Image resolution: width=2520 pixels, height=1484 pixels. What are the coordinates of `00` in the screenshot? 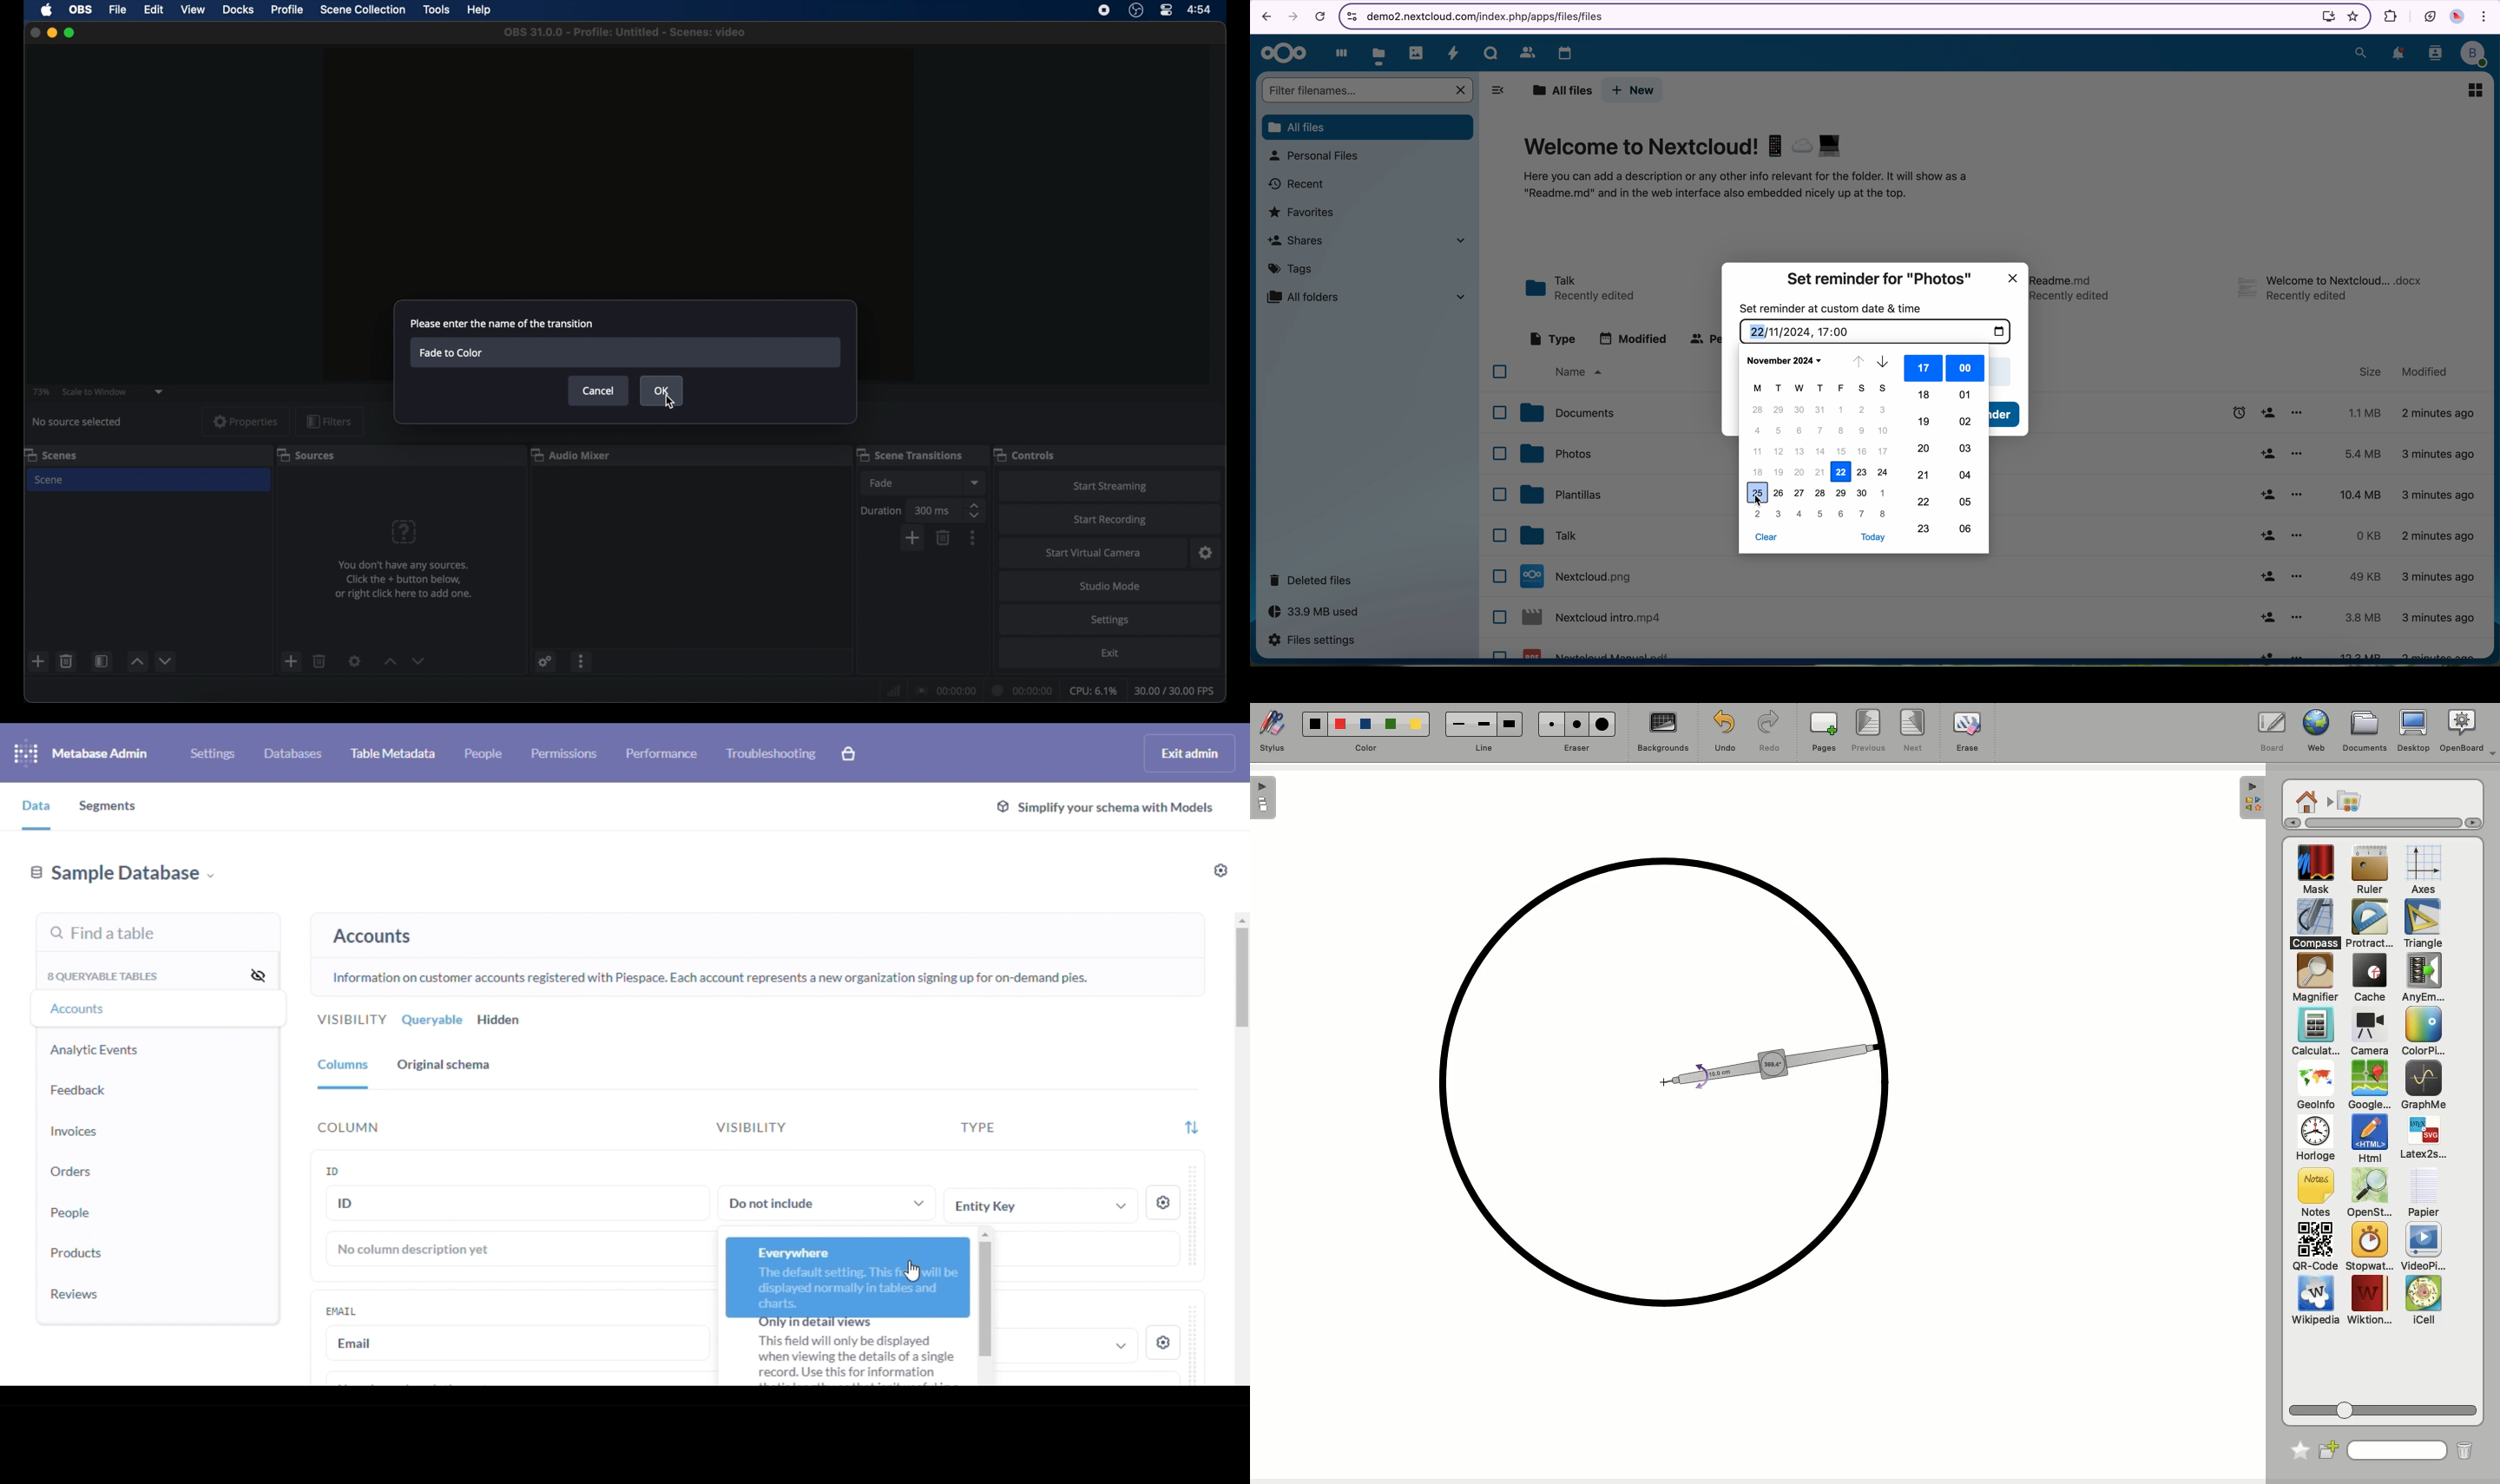 It's located at (1965, 369).